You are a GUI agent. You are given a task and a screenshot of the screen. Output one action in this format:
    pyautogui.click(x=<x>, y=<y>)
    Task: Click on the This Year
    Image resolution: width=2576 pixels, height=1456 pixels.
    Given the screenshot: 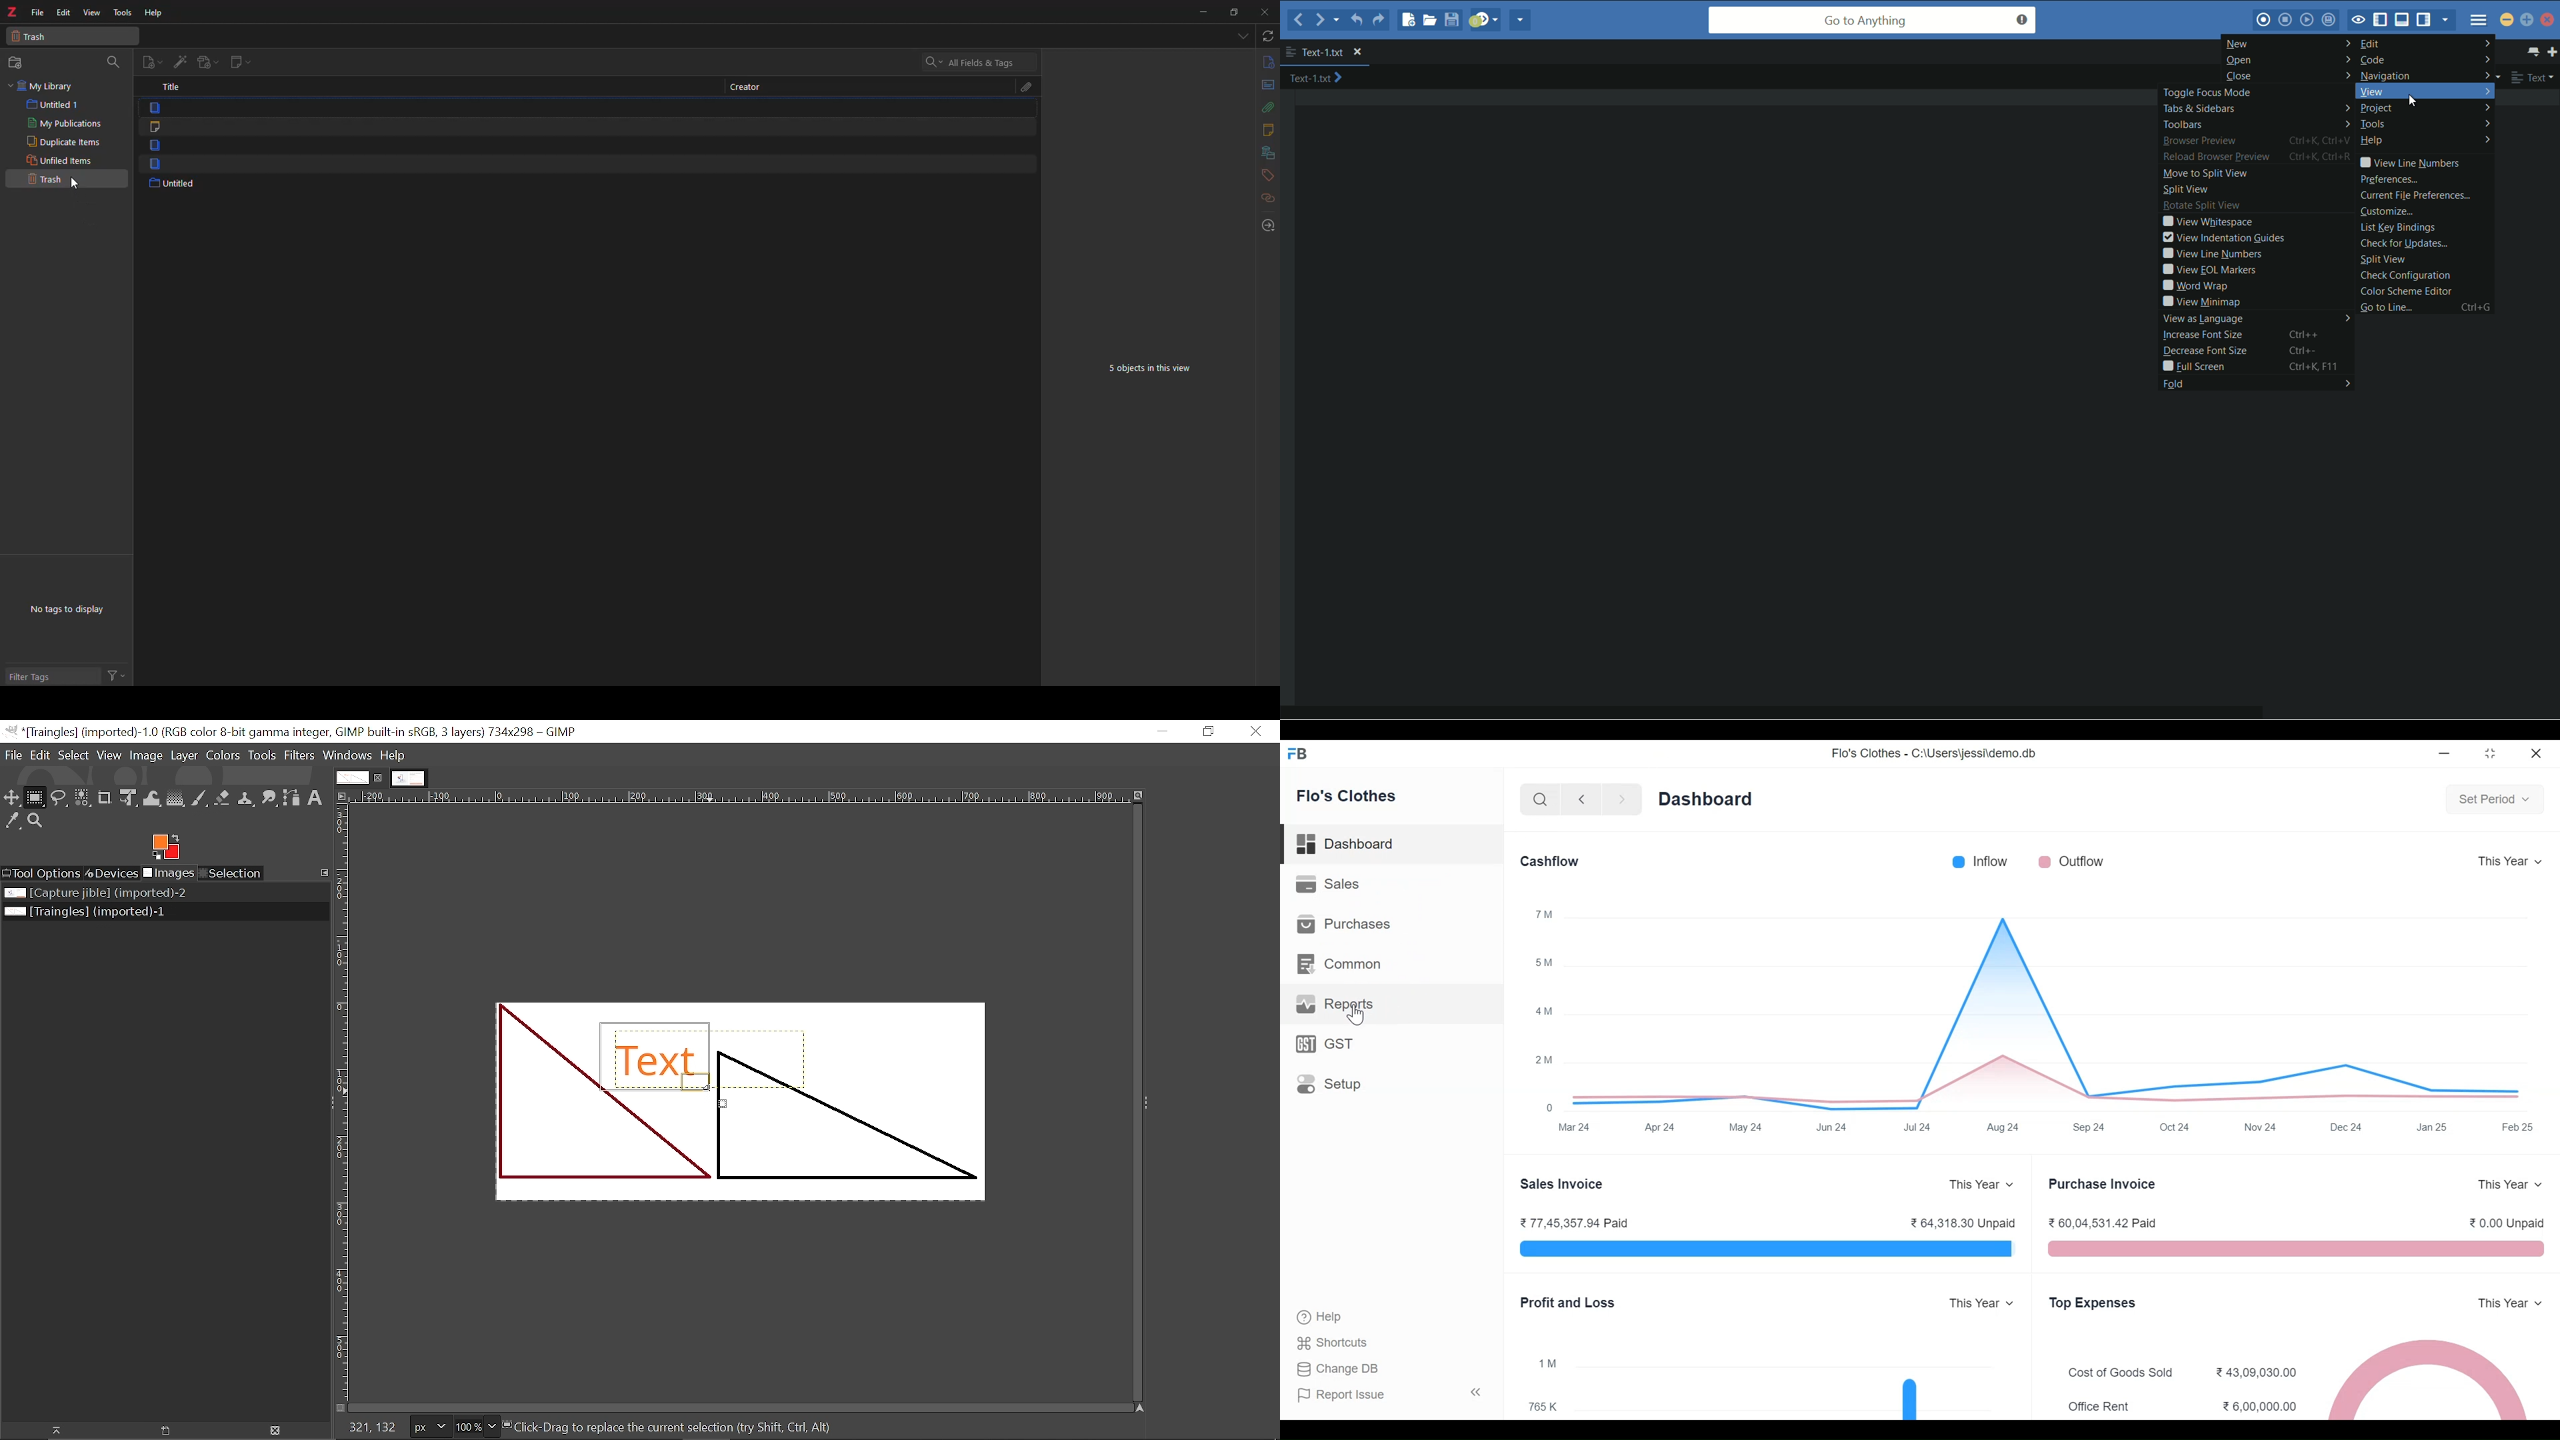 What is the action you would take?
    pyautogui.click(x=2499, y=1184)
    